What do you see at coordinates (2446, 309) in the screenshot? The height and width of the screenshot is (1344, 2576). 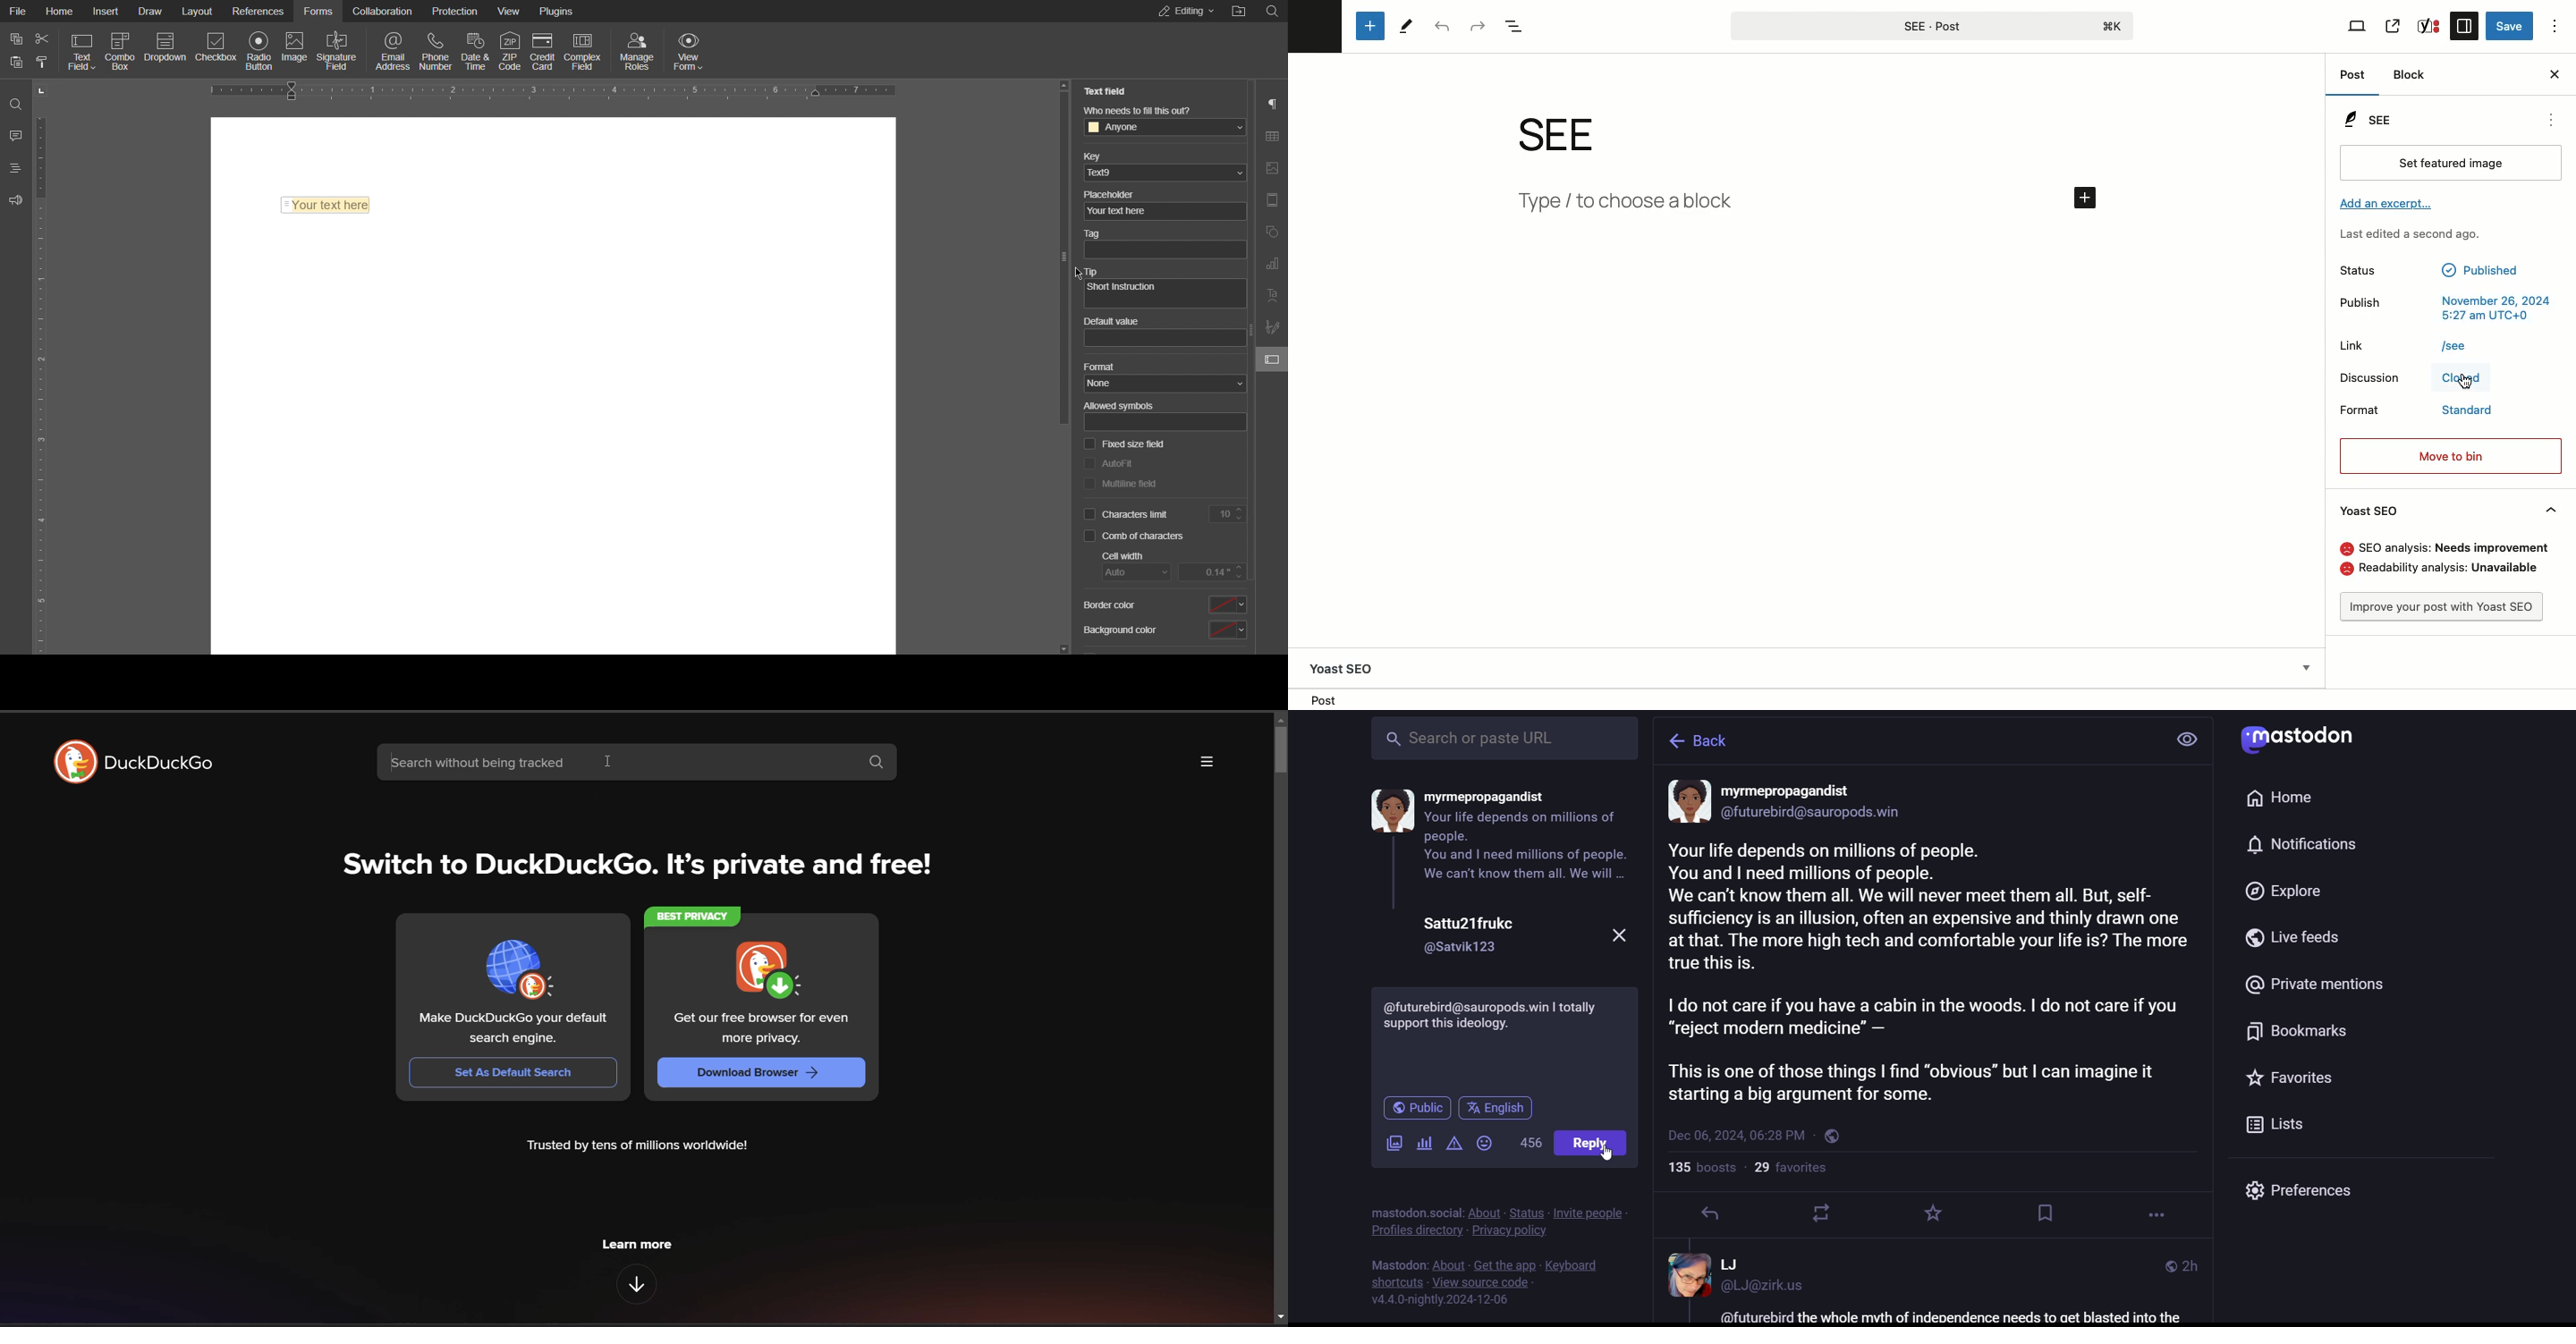 I see `Publish Novemebr 26, 2024 5:27am UTC+0` at bounding box center [2446, 309].